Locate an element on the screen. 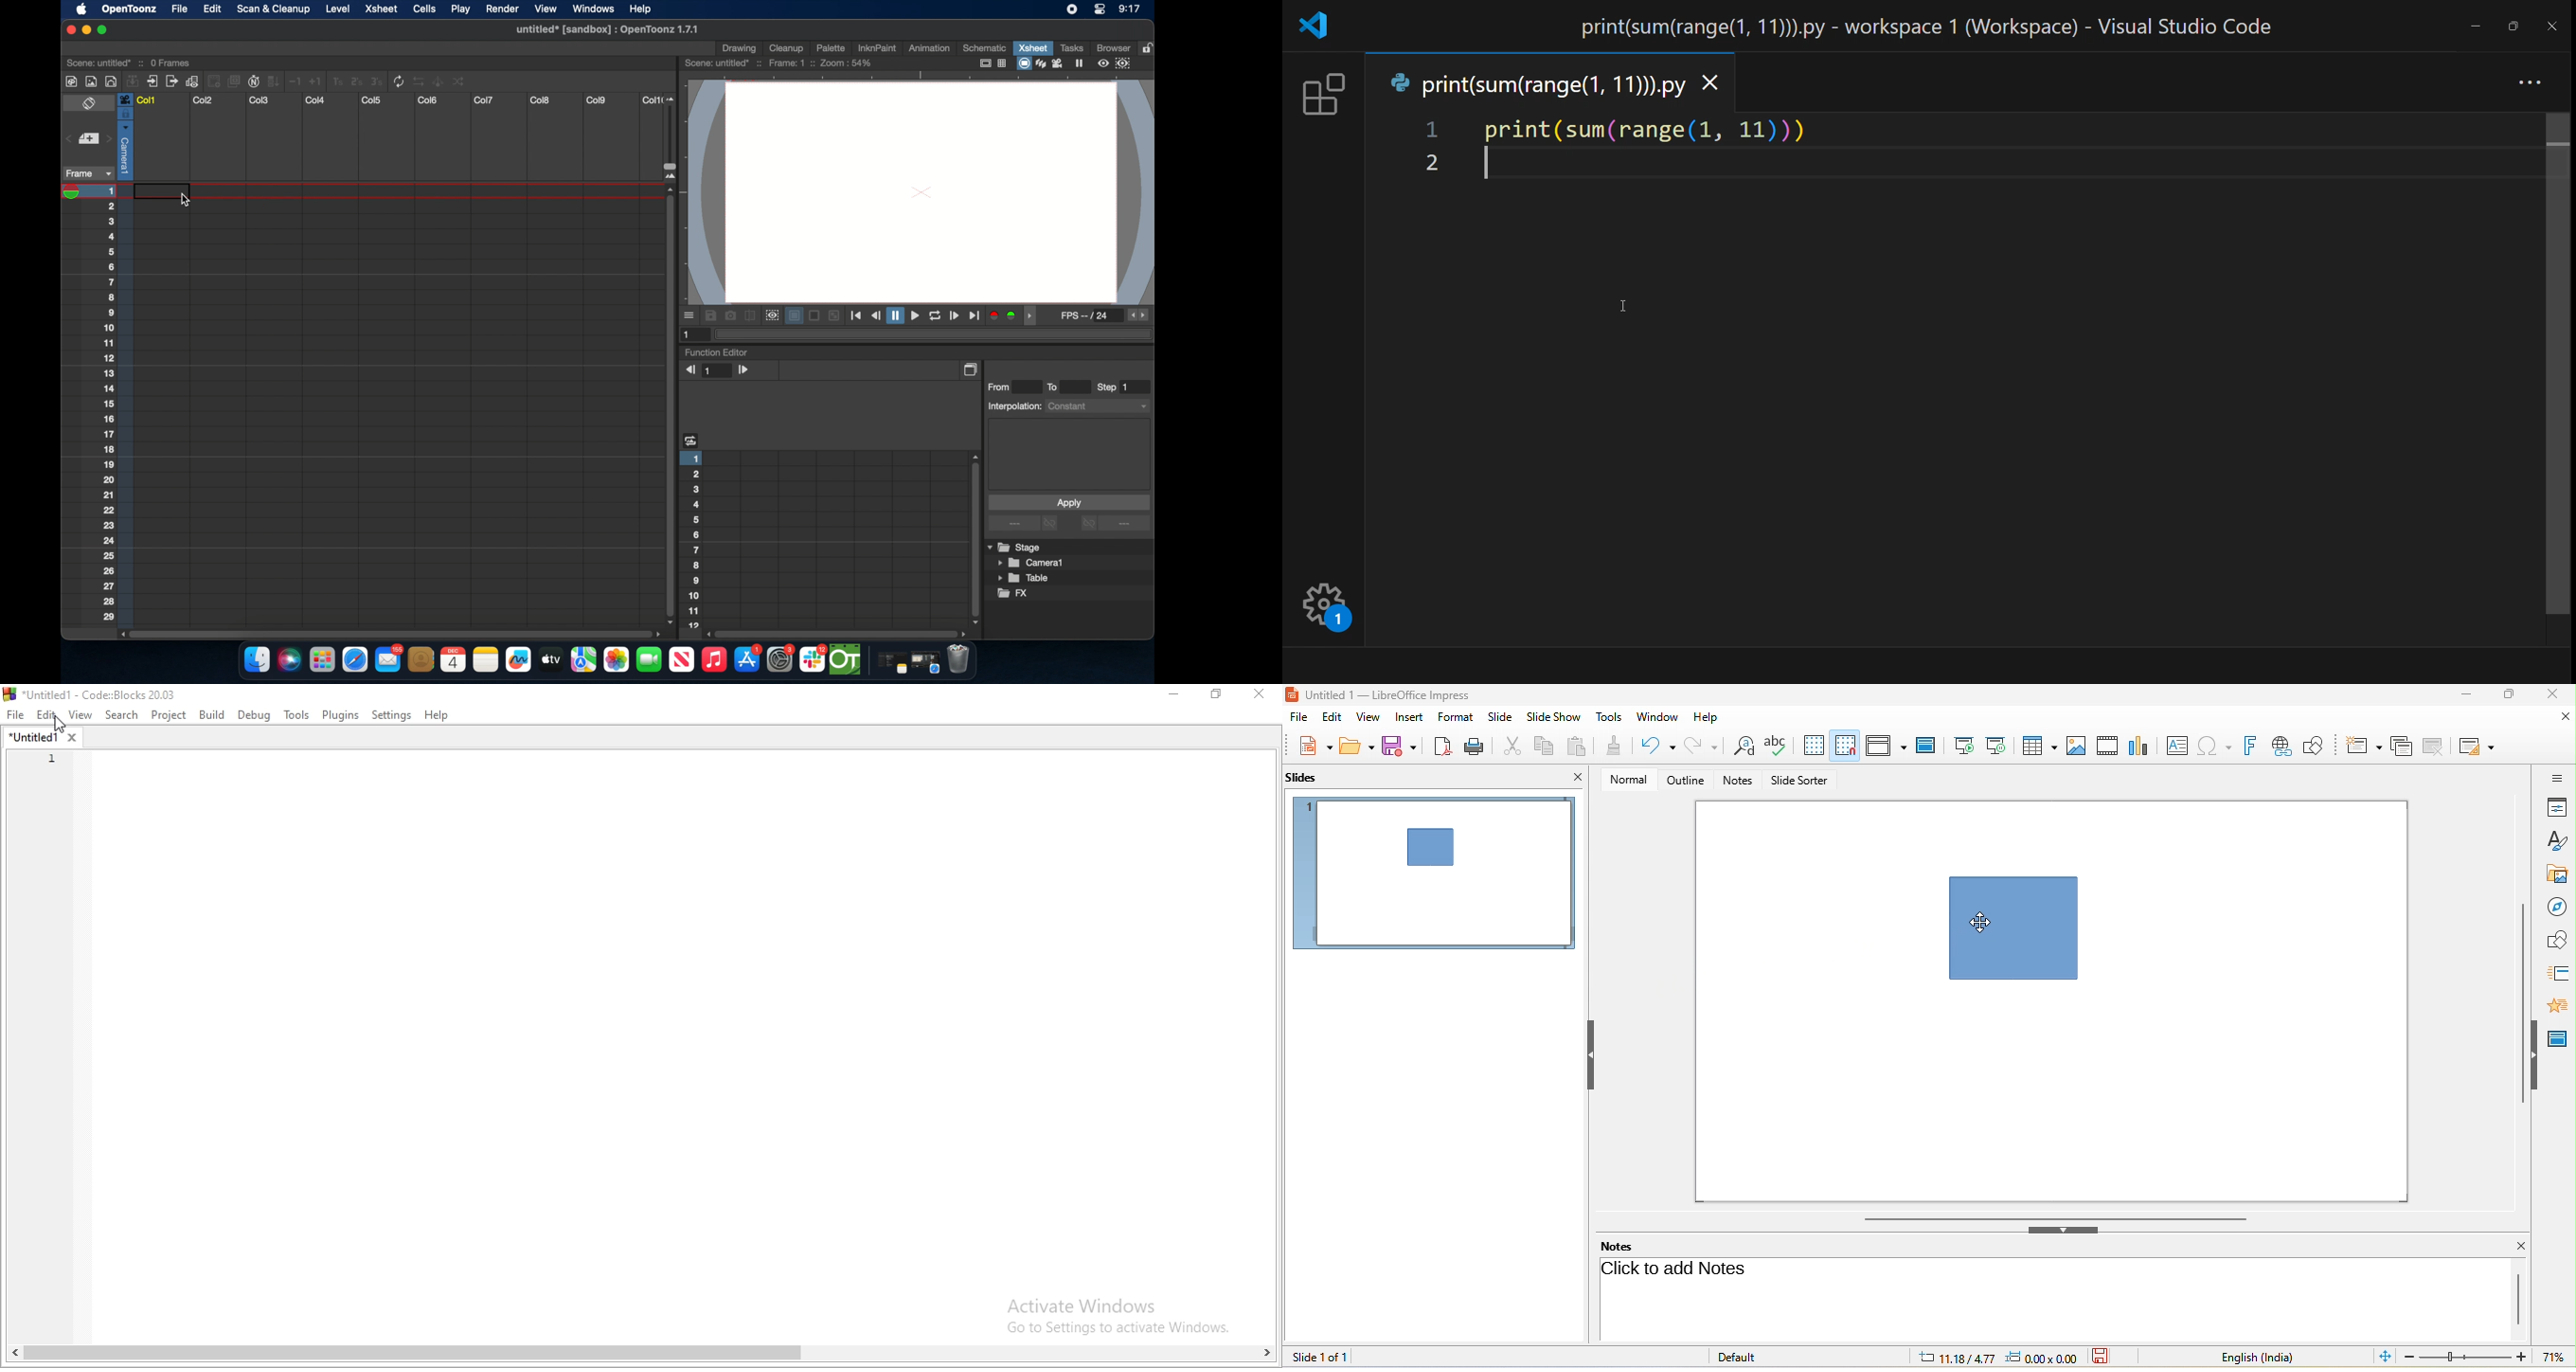  export directly as pdf is located at coordinates (1439, 745).